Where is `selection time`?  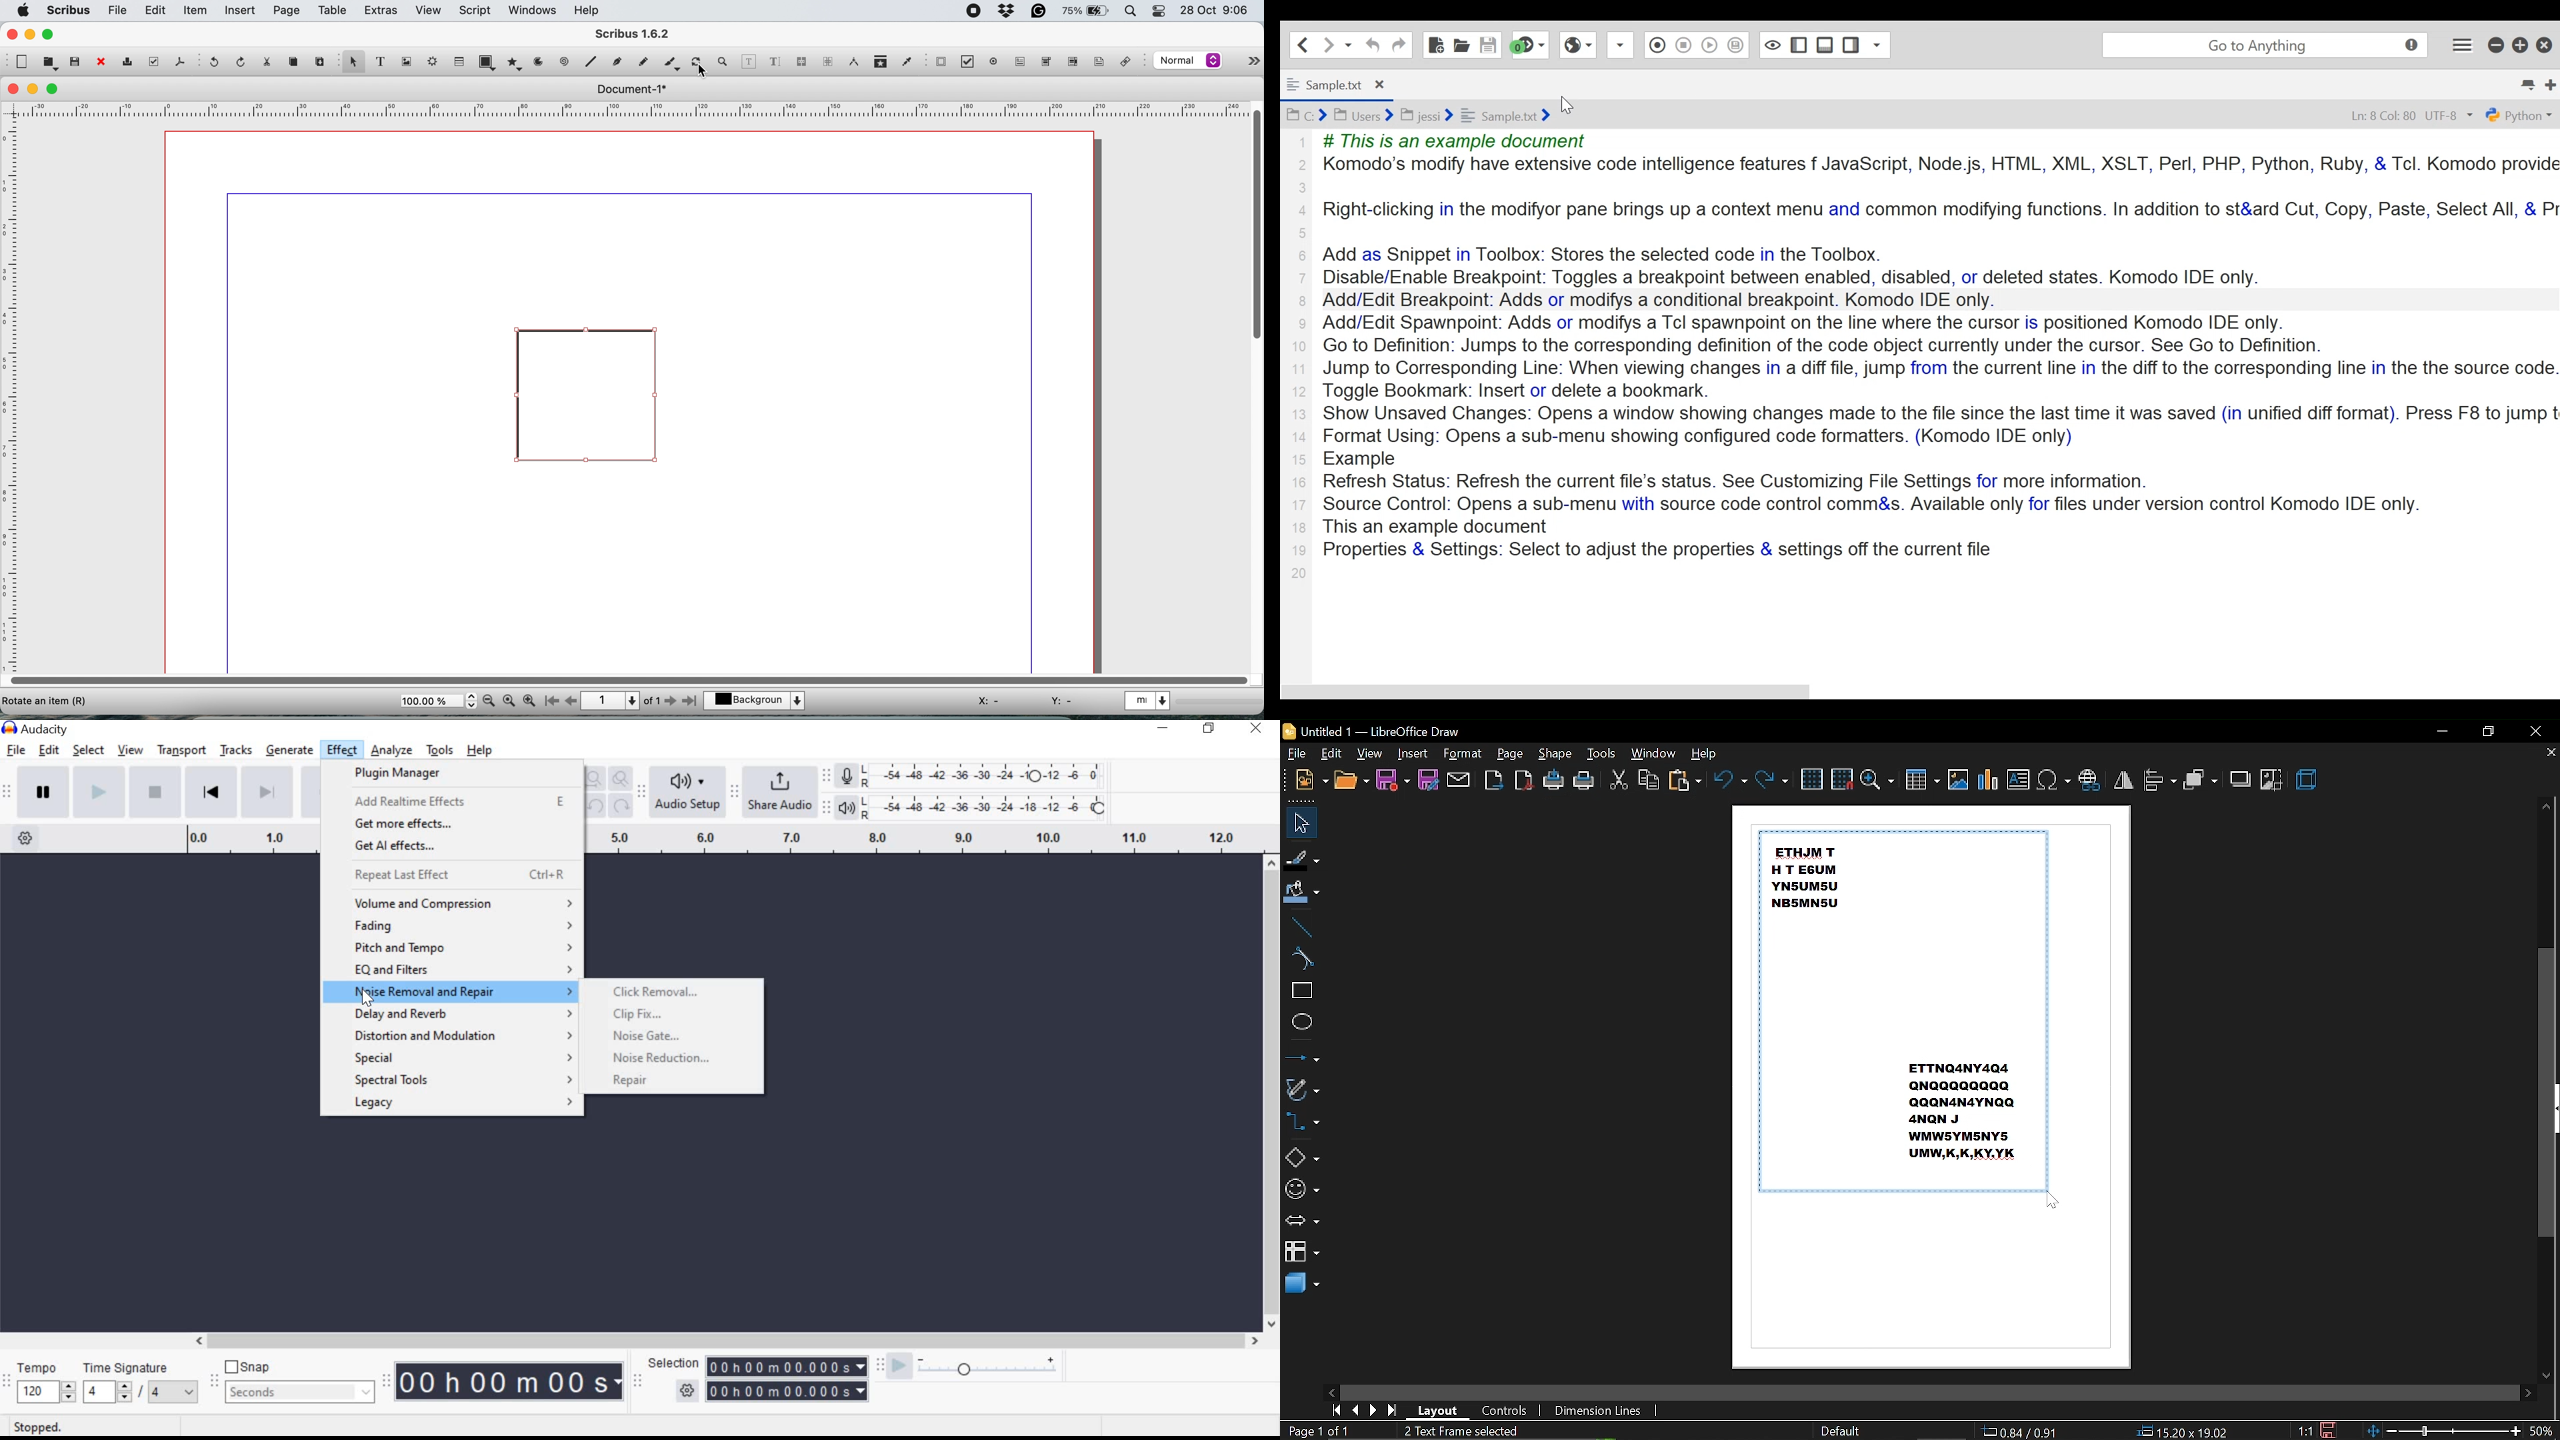 selection time is located at coordinates (785, 1366).